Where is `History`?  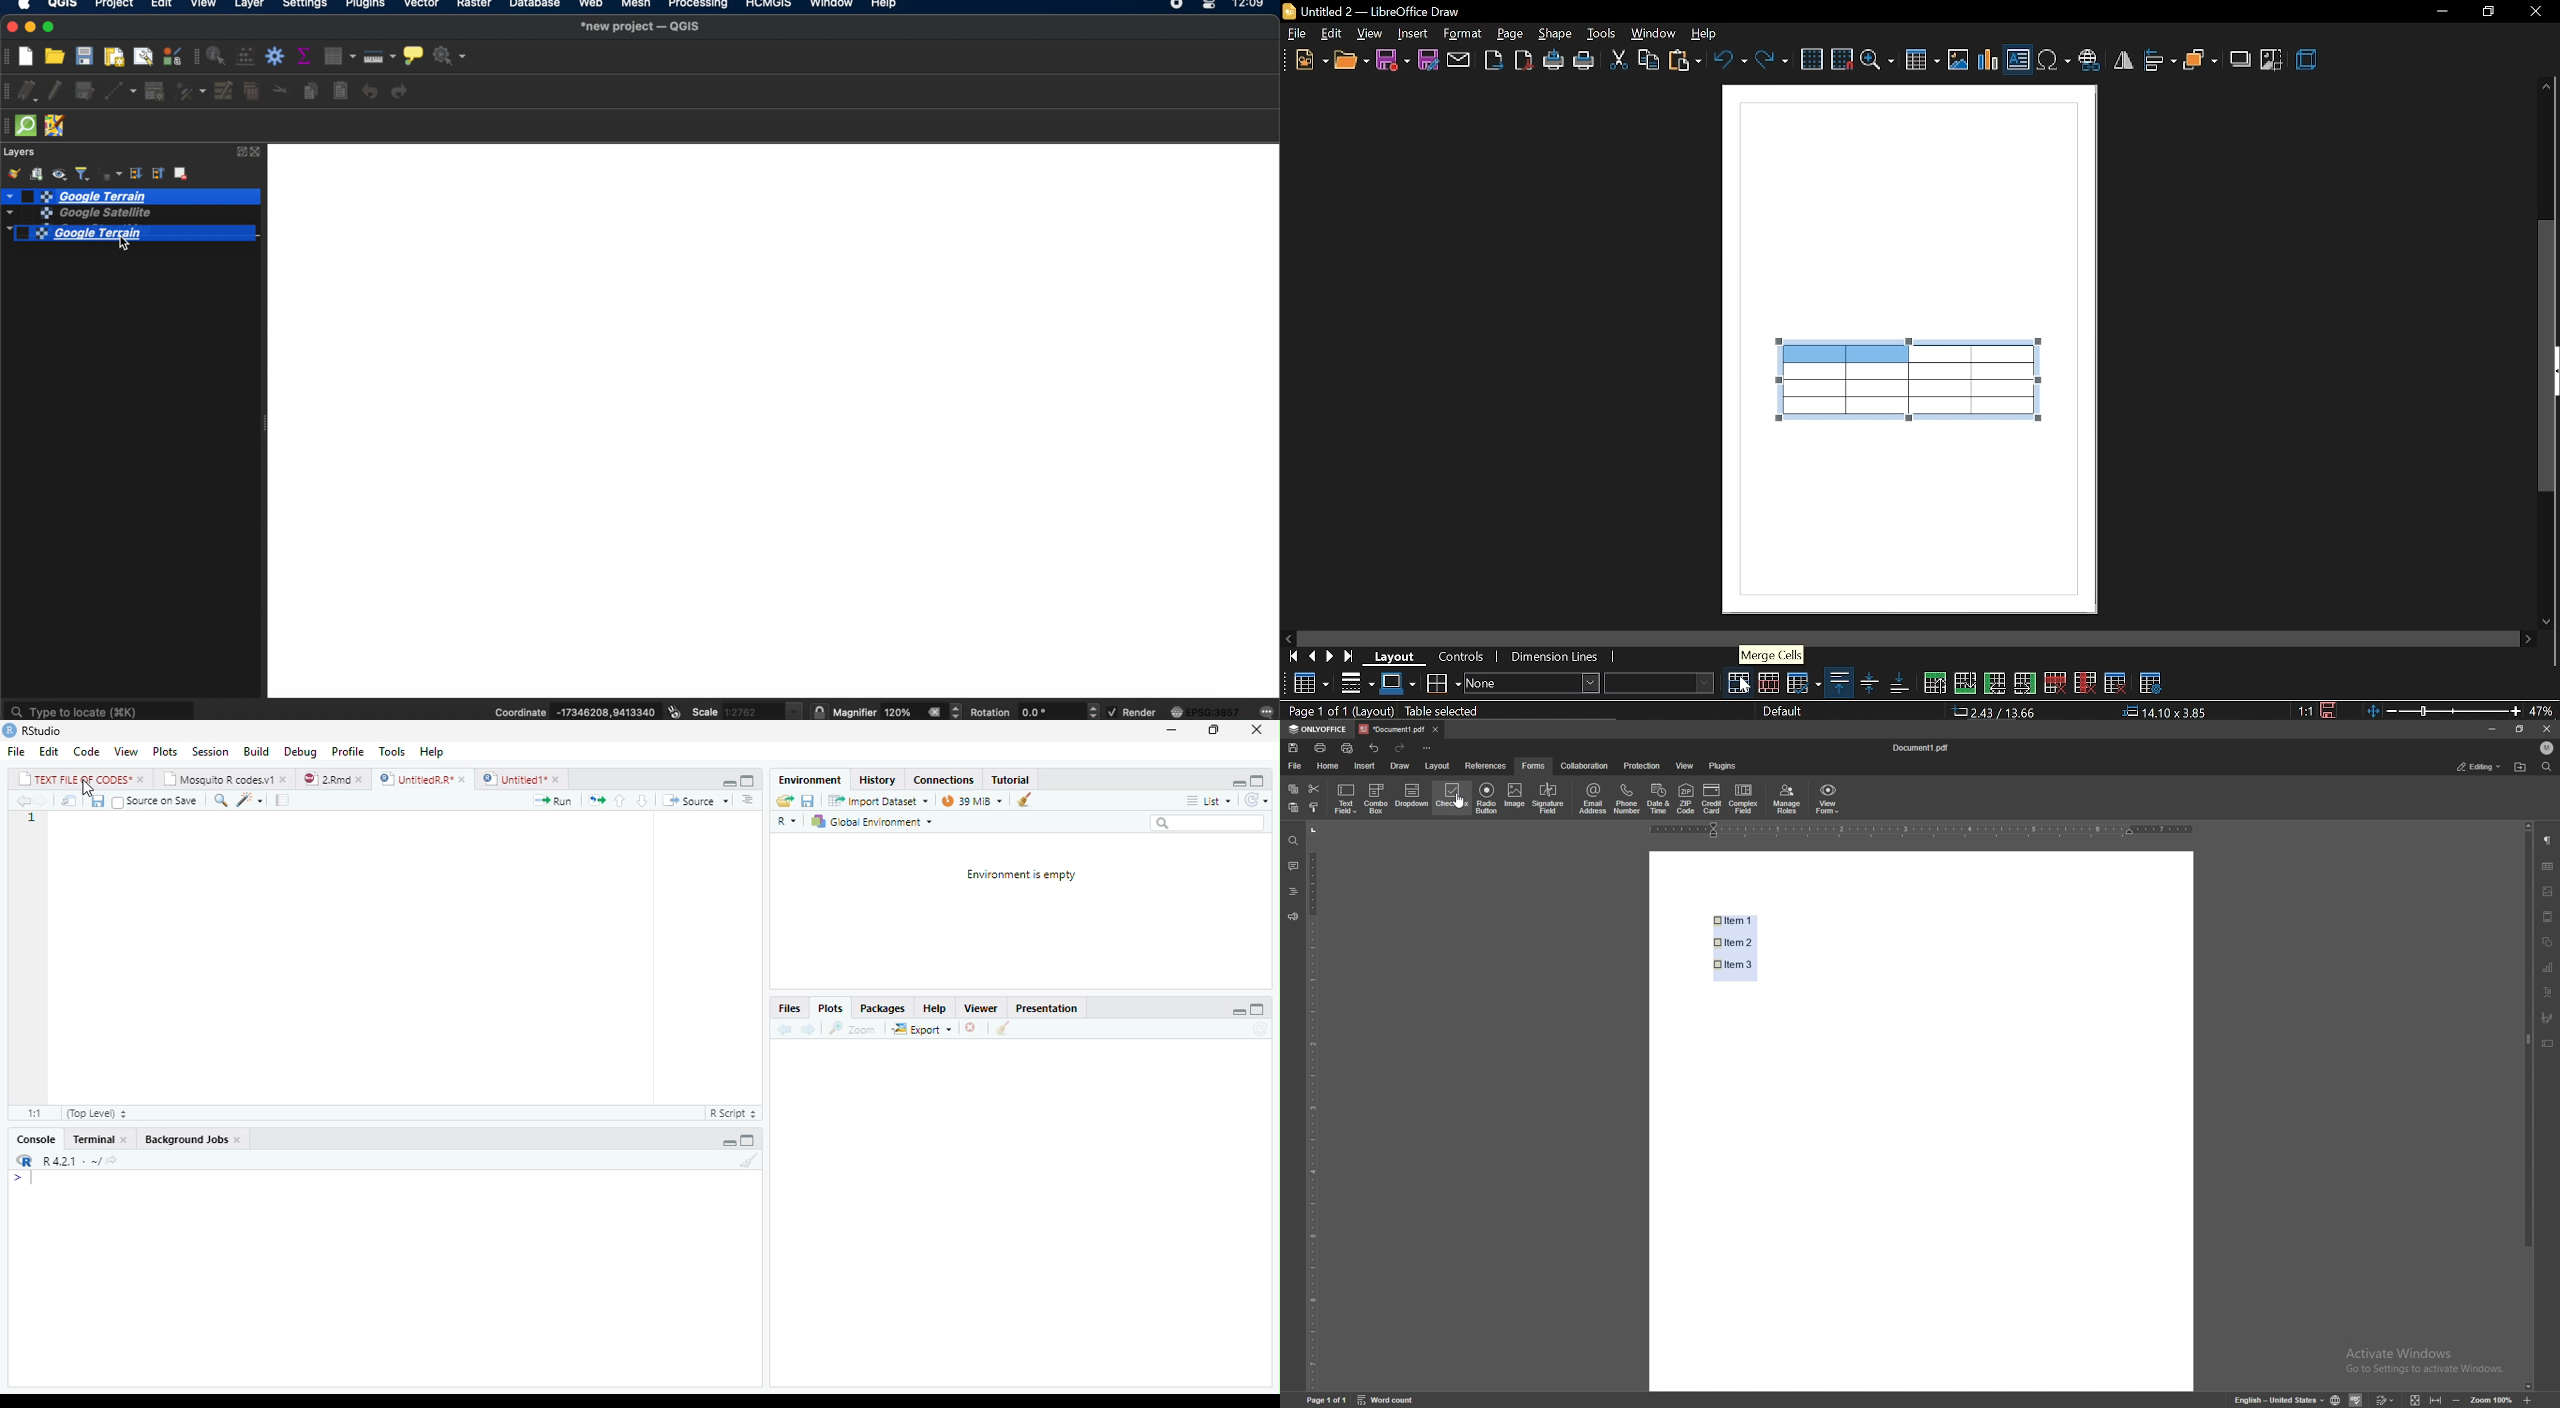
History is located at coordinates (879, 780).